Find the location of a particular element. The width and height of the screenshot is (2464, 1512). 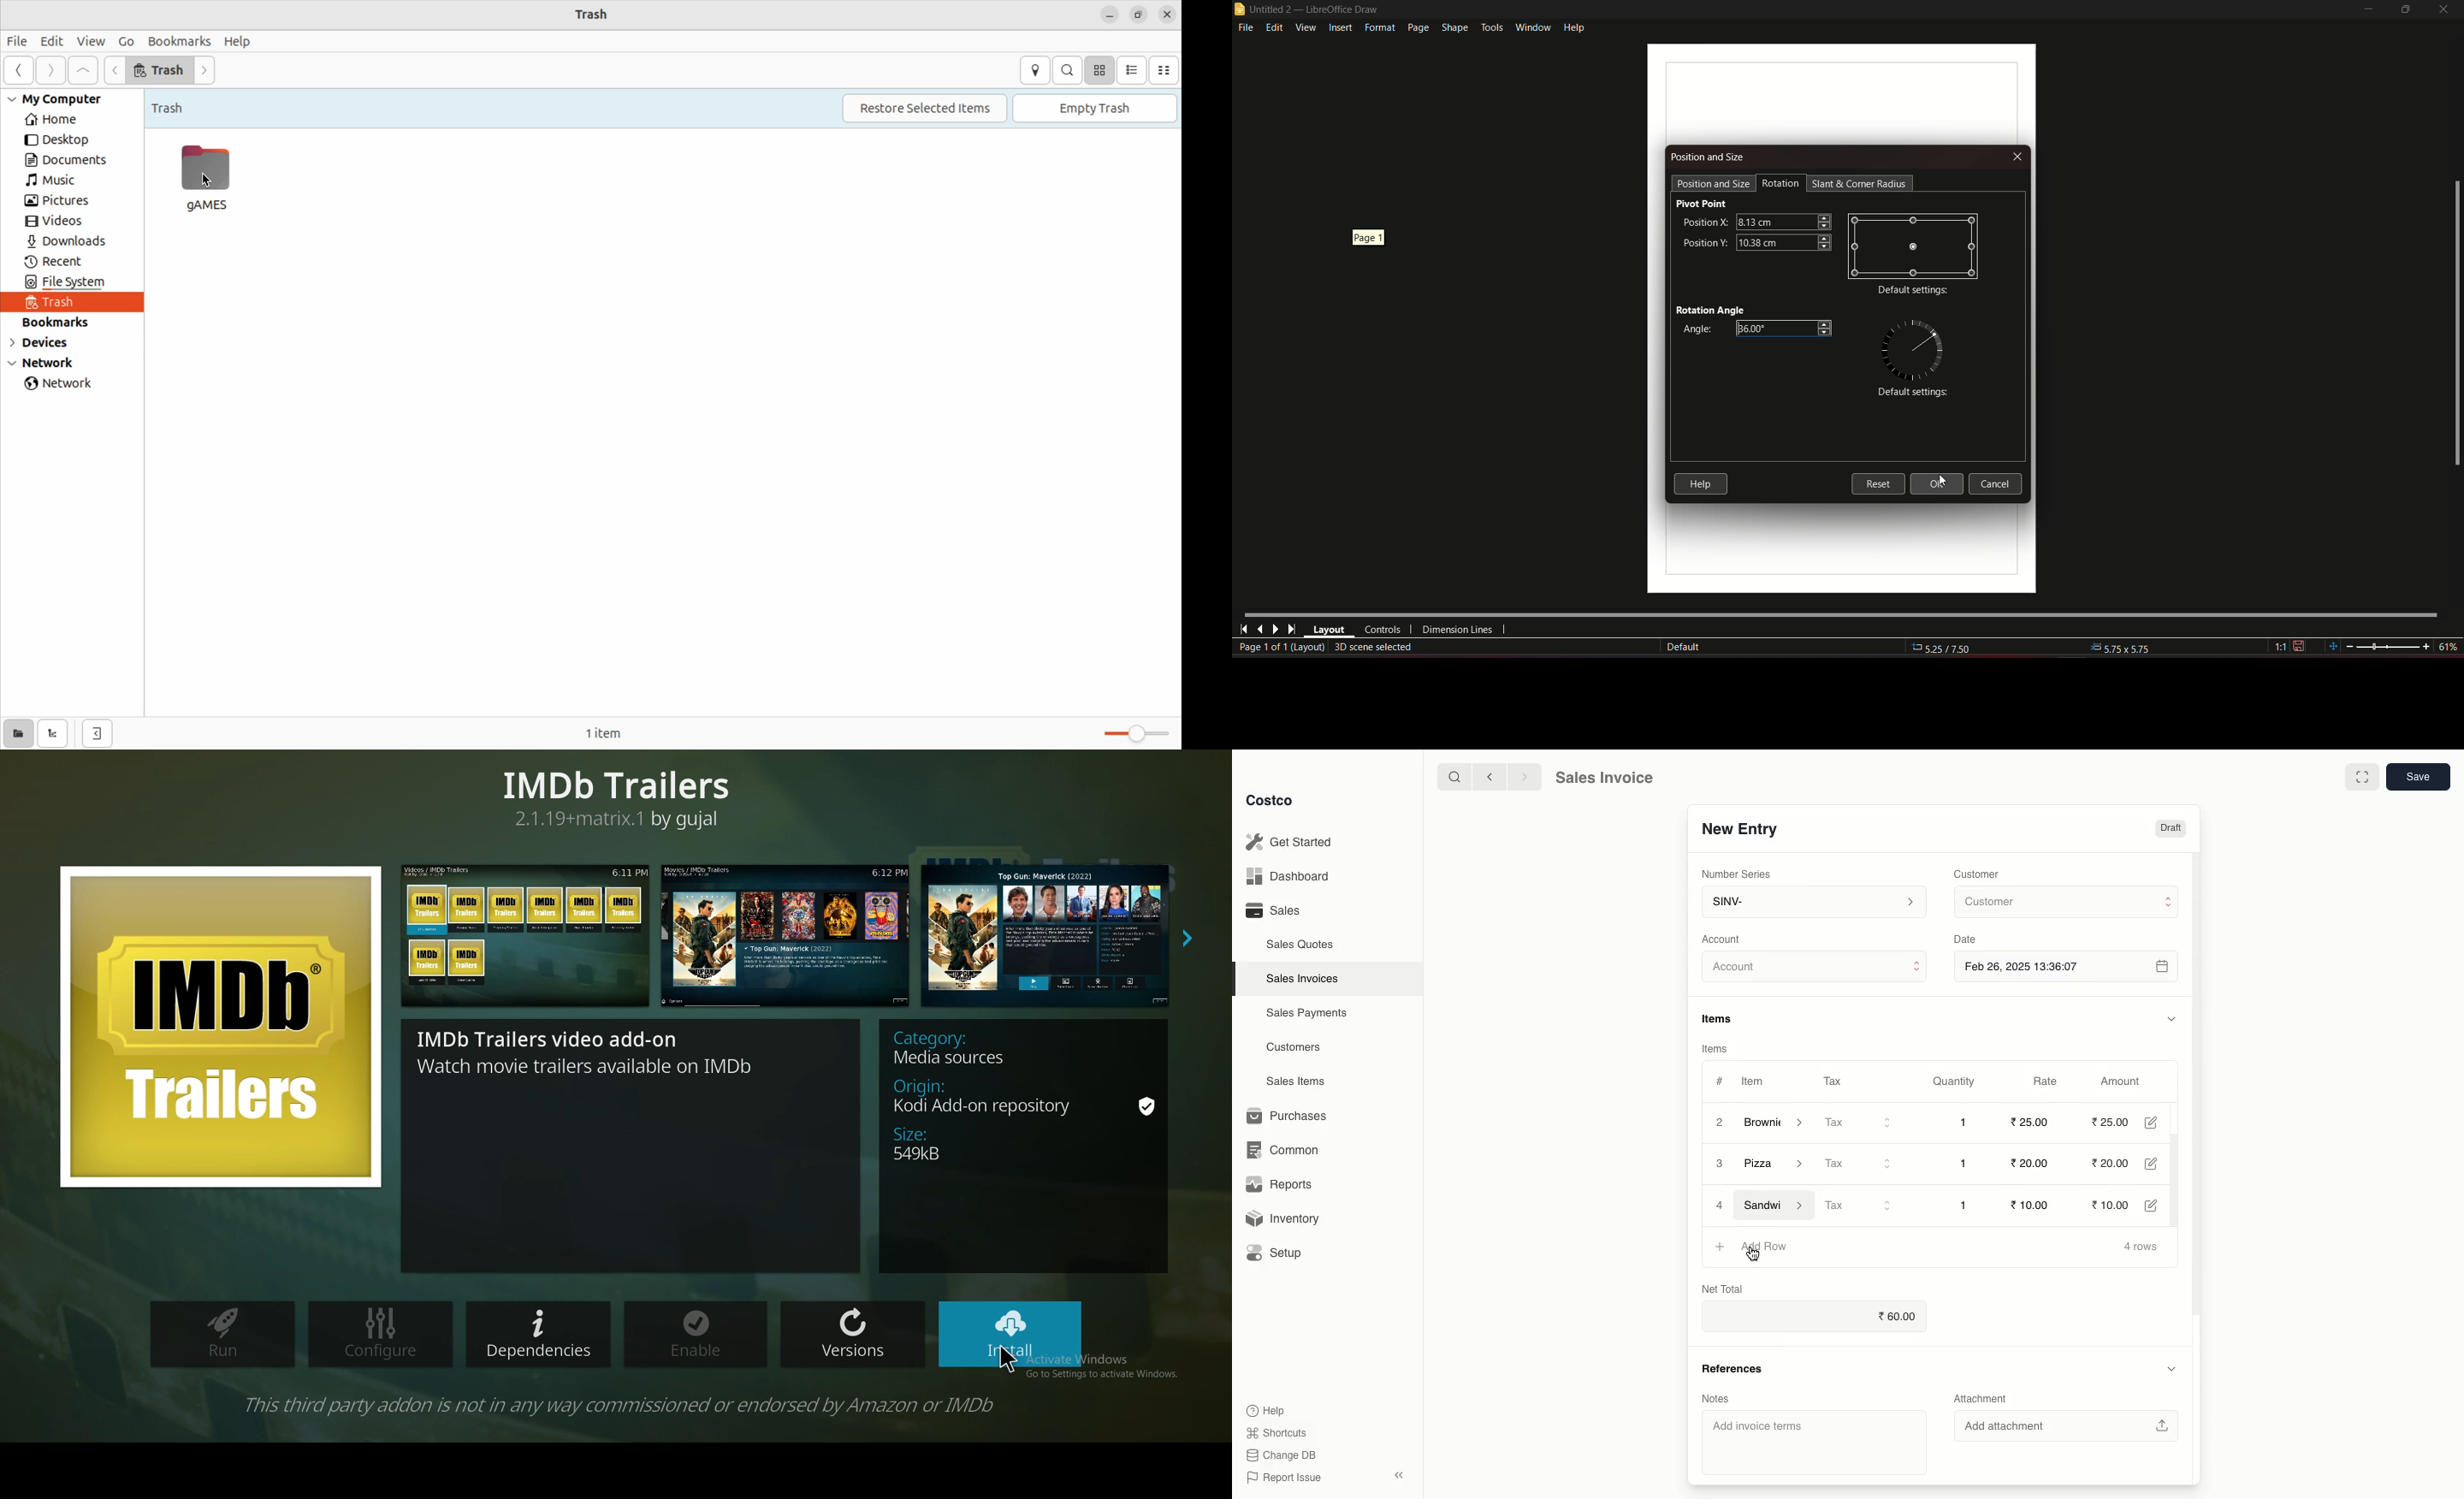

References is located at coordinates (1732, 1366).